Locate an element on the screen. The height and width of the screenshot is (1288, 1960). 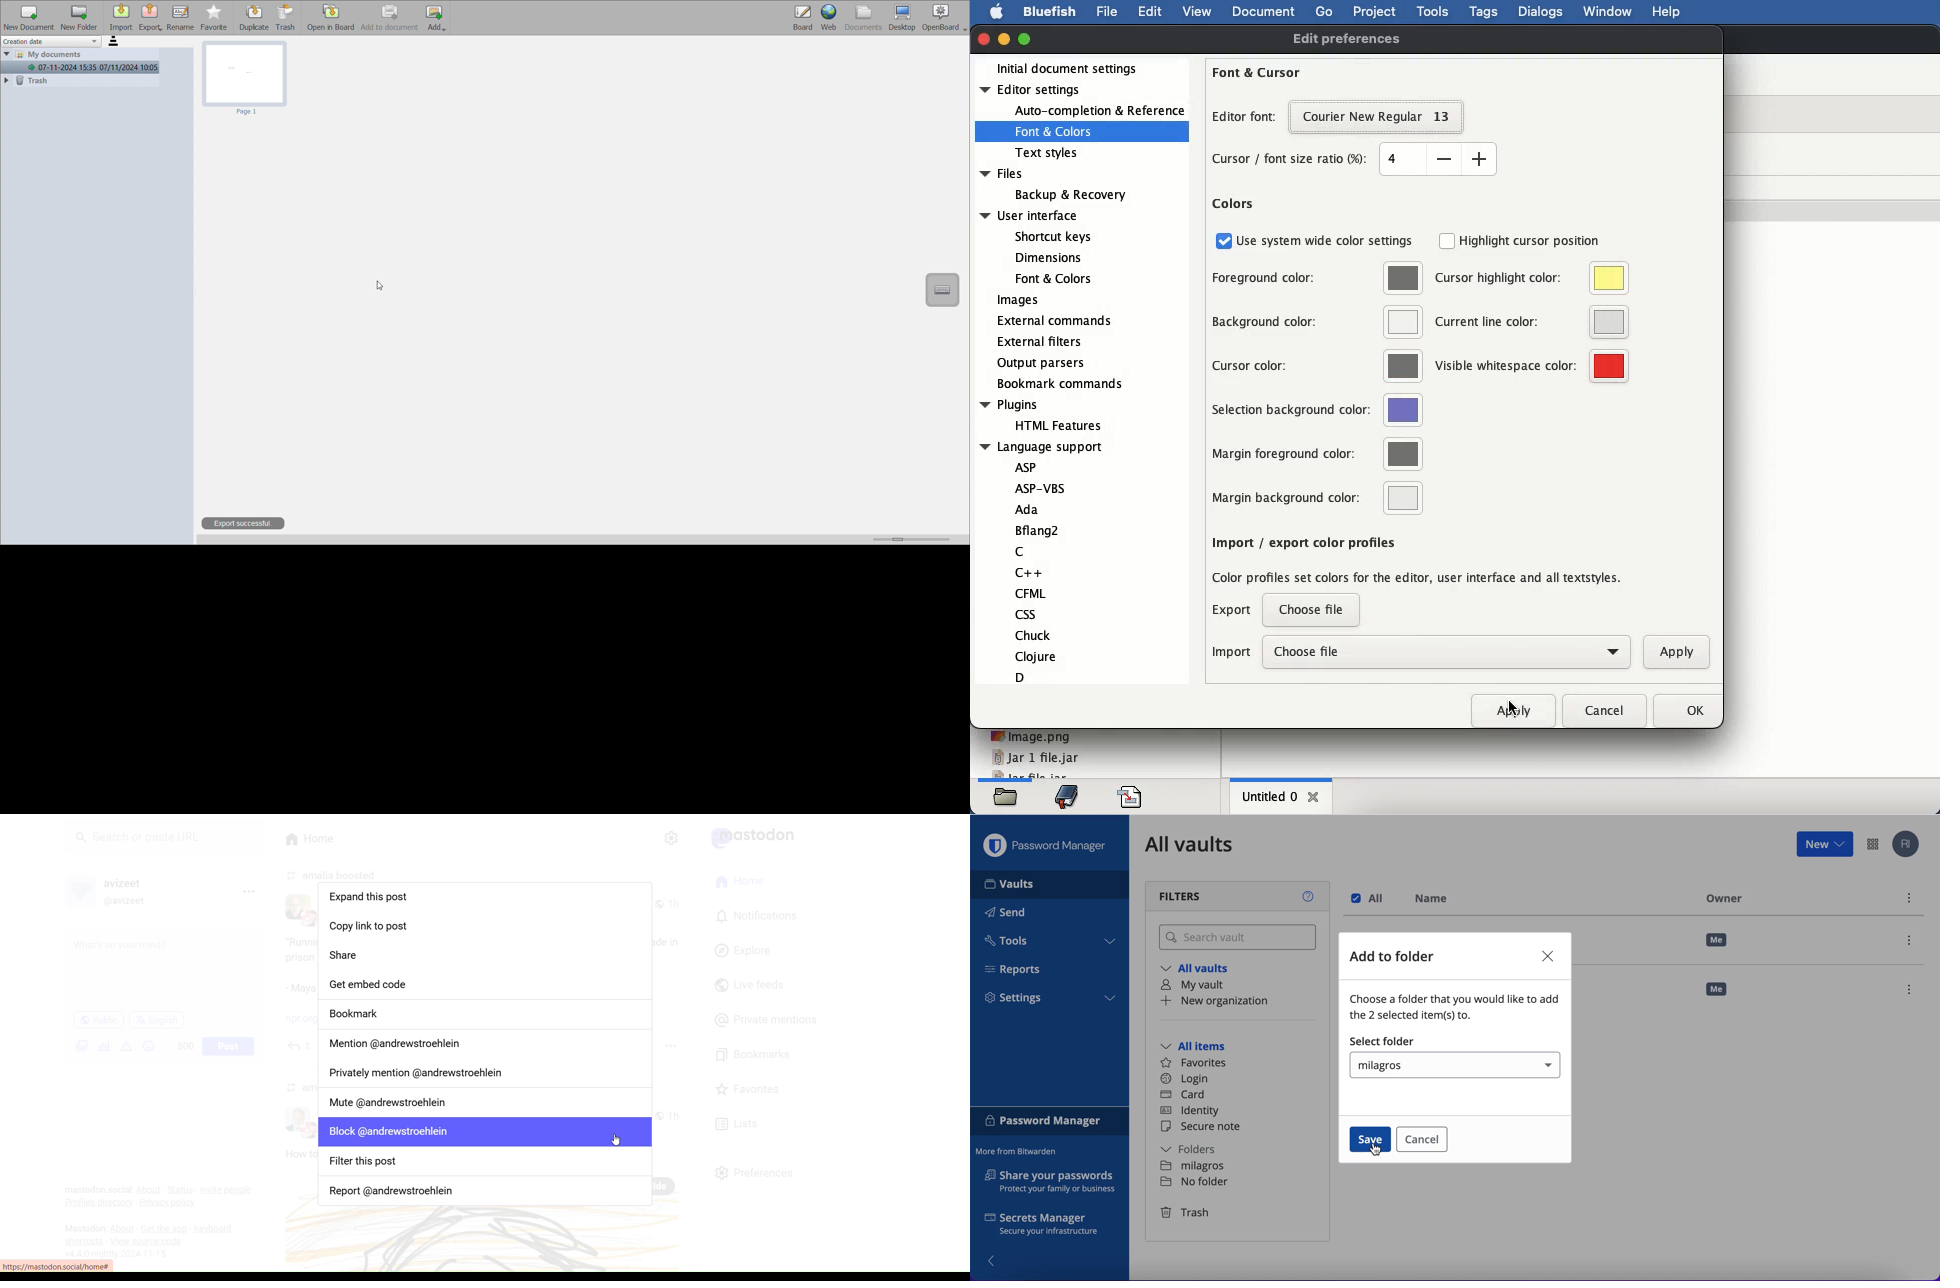
menu is located at coordinates (1912, 991).